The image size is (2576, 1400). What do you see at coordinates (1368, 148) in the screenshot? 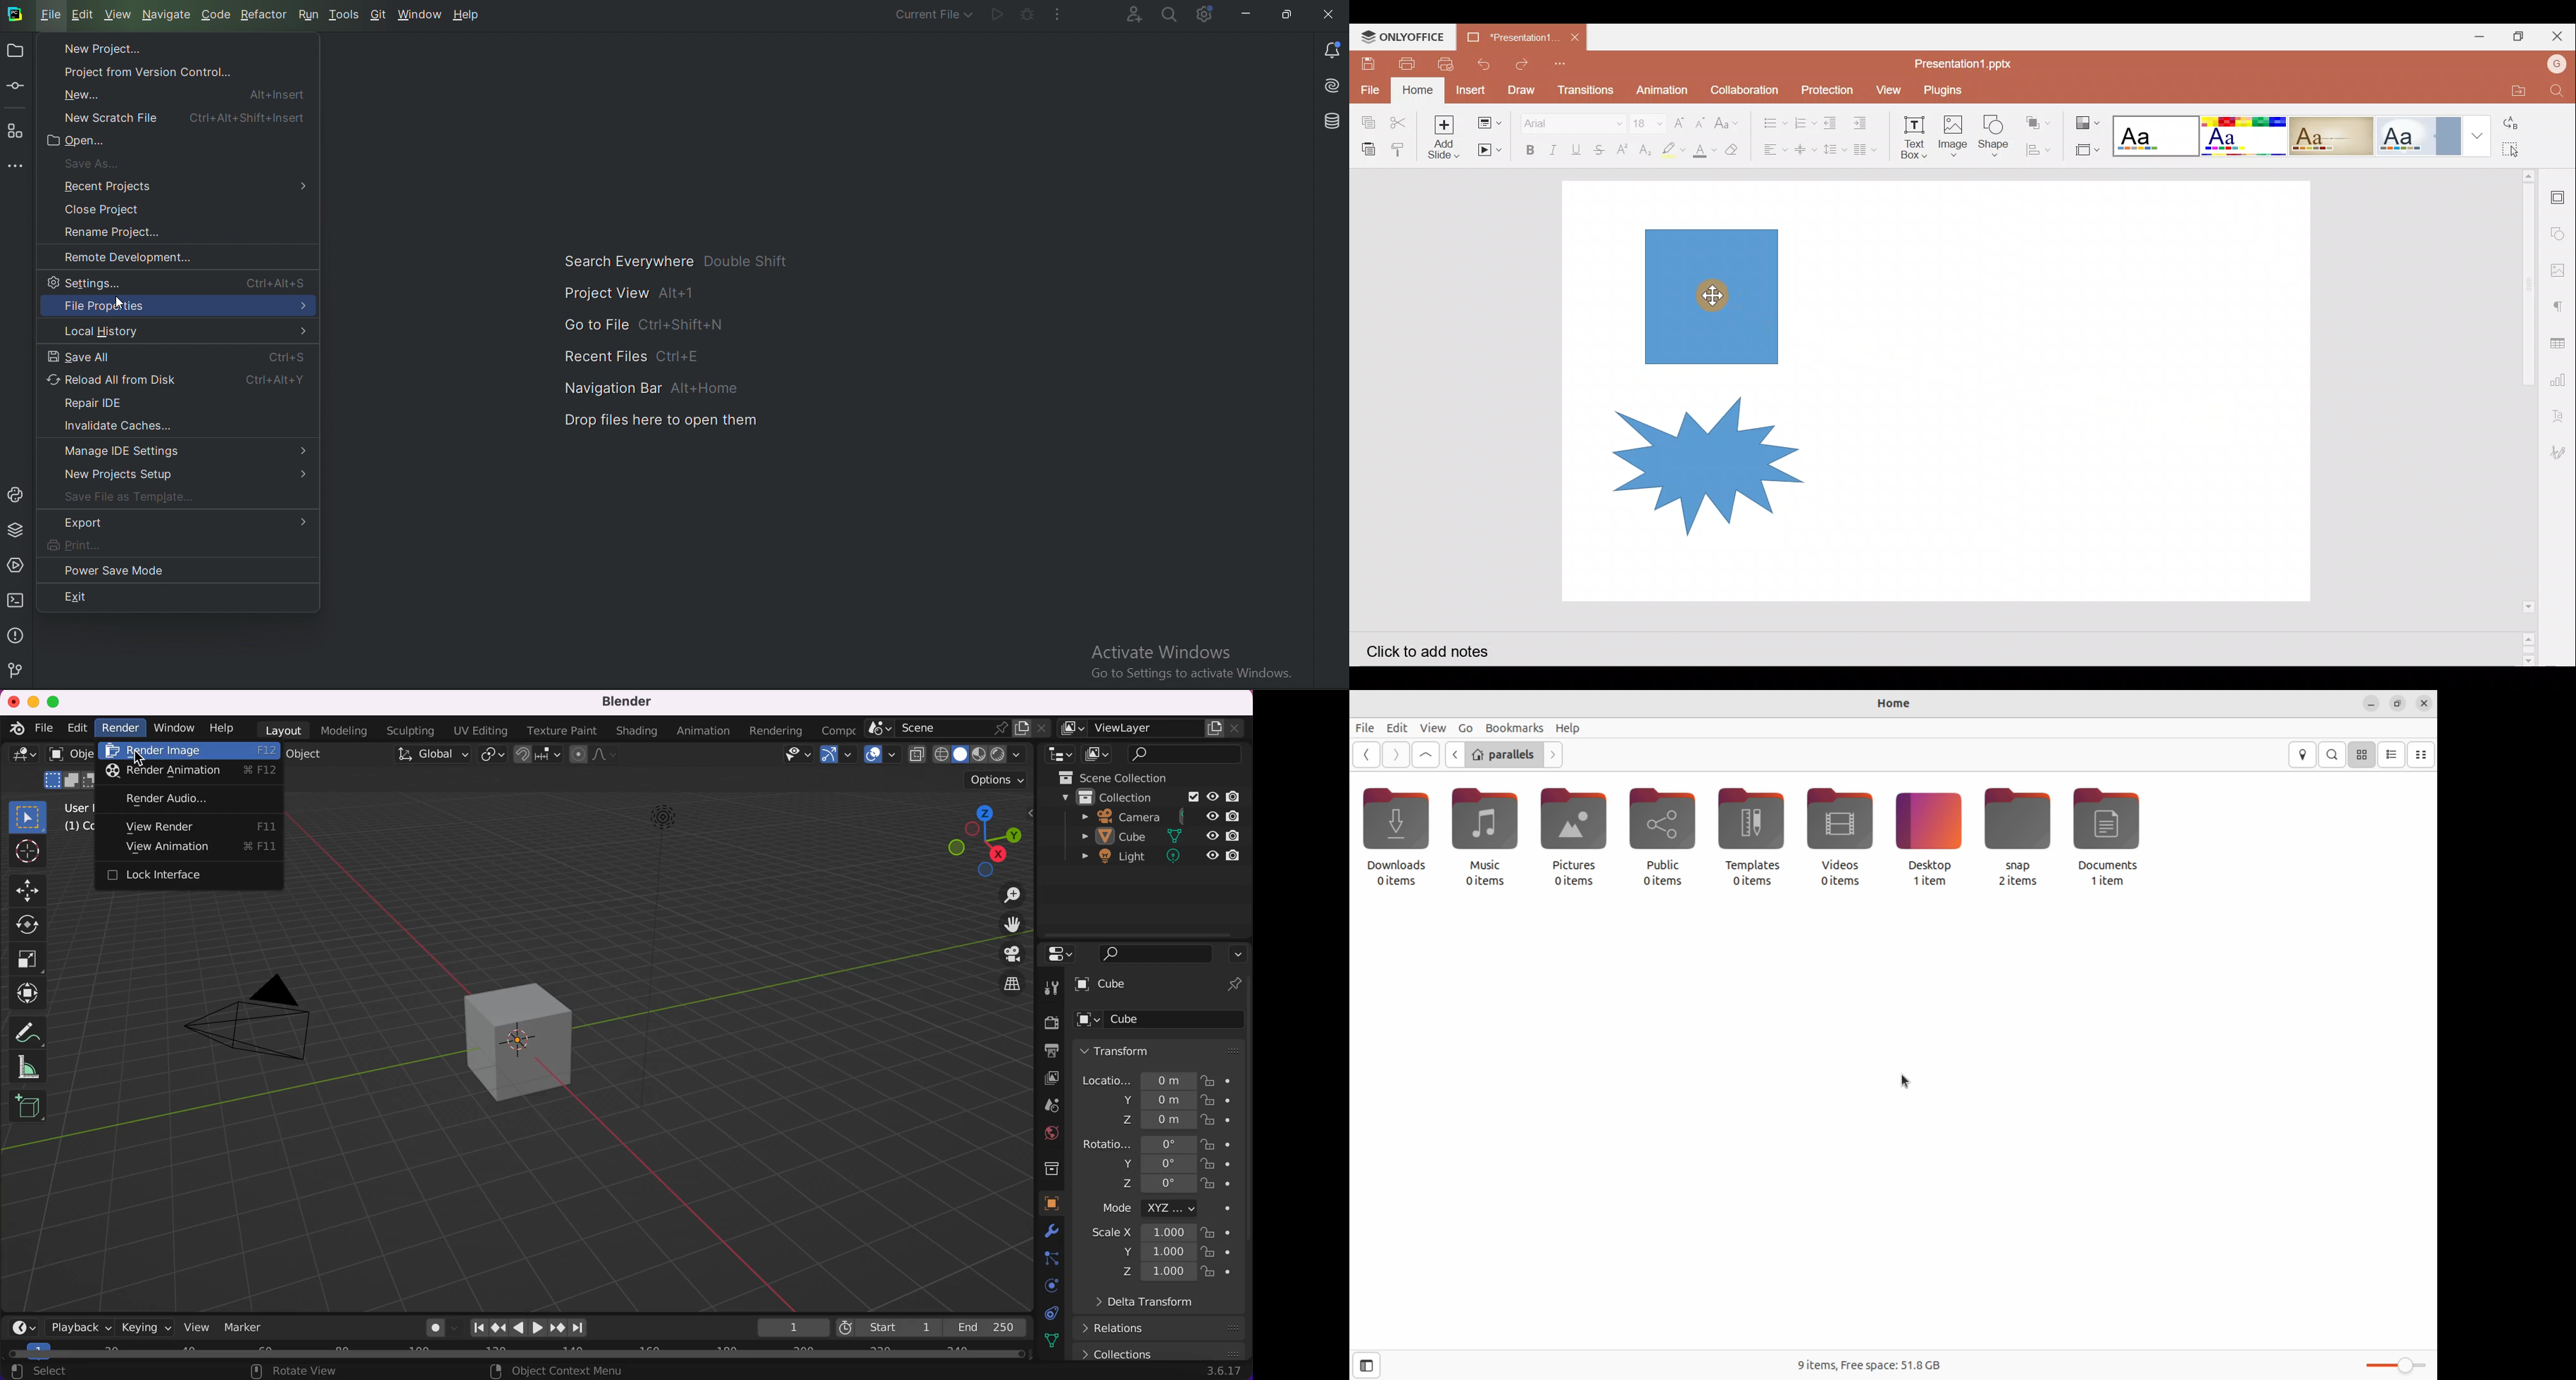
I see `Paste` at bounding box center [1368, 148].